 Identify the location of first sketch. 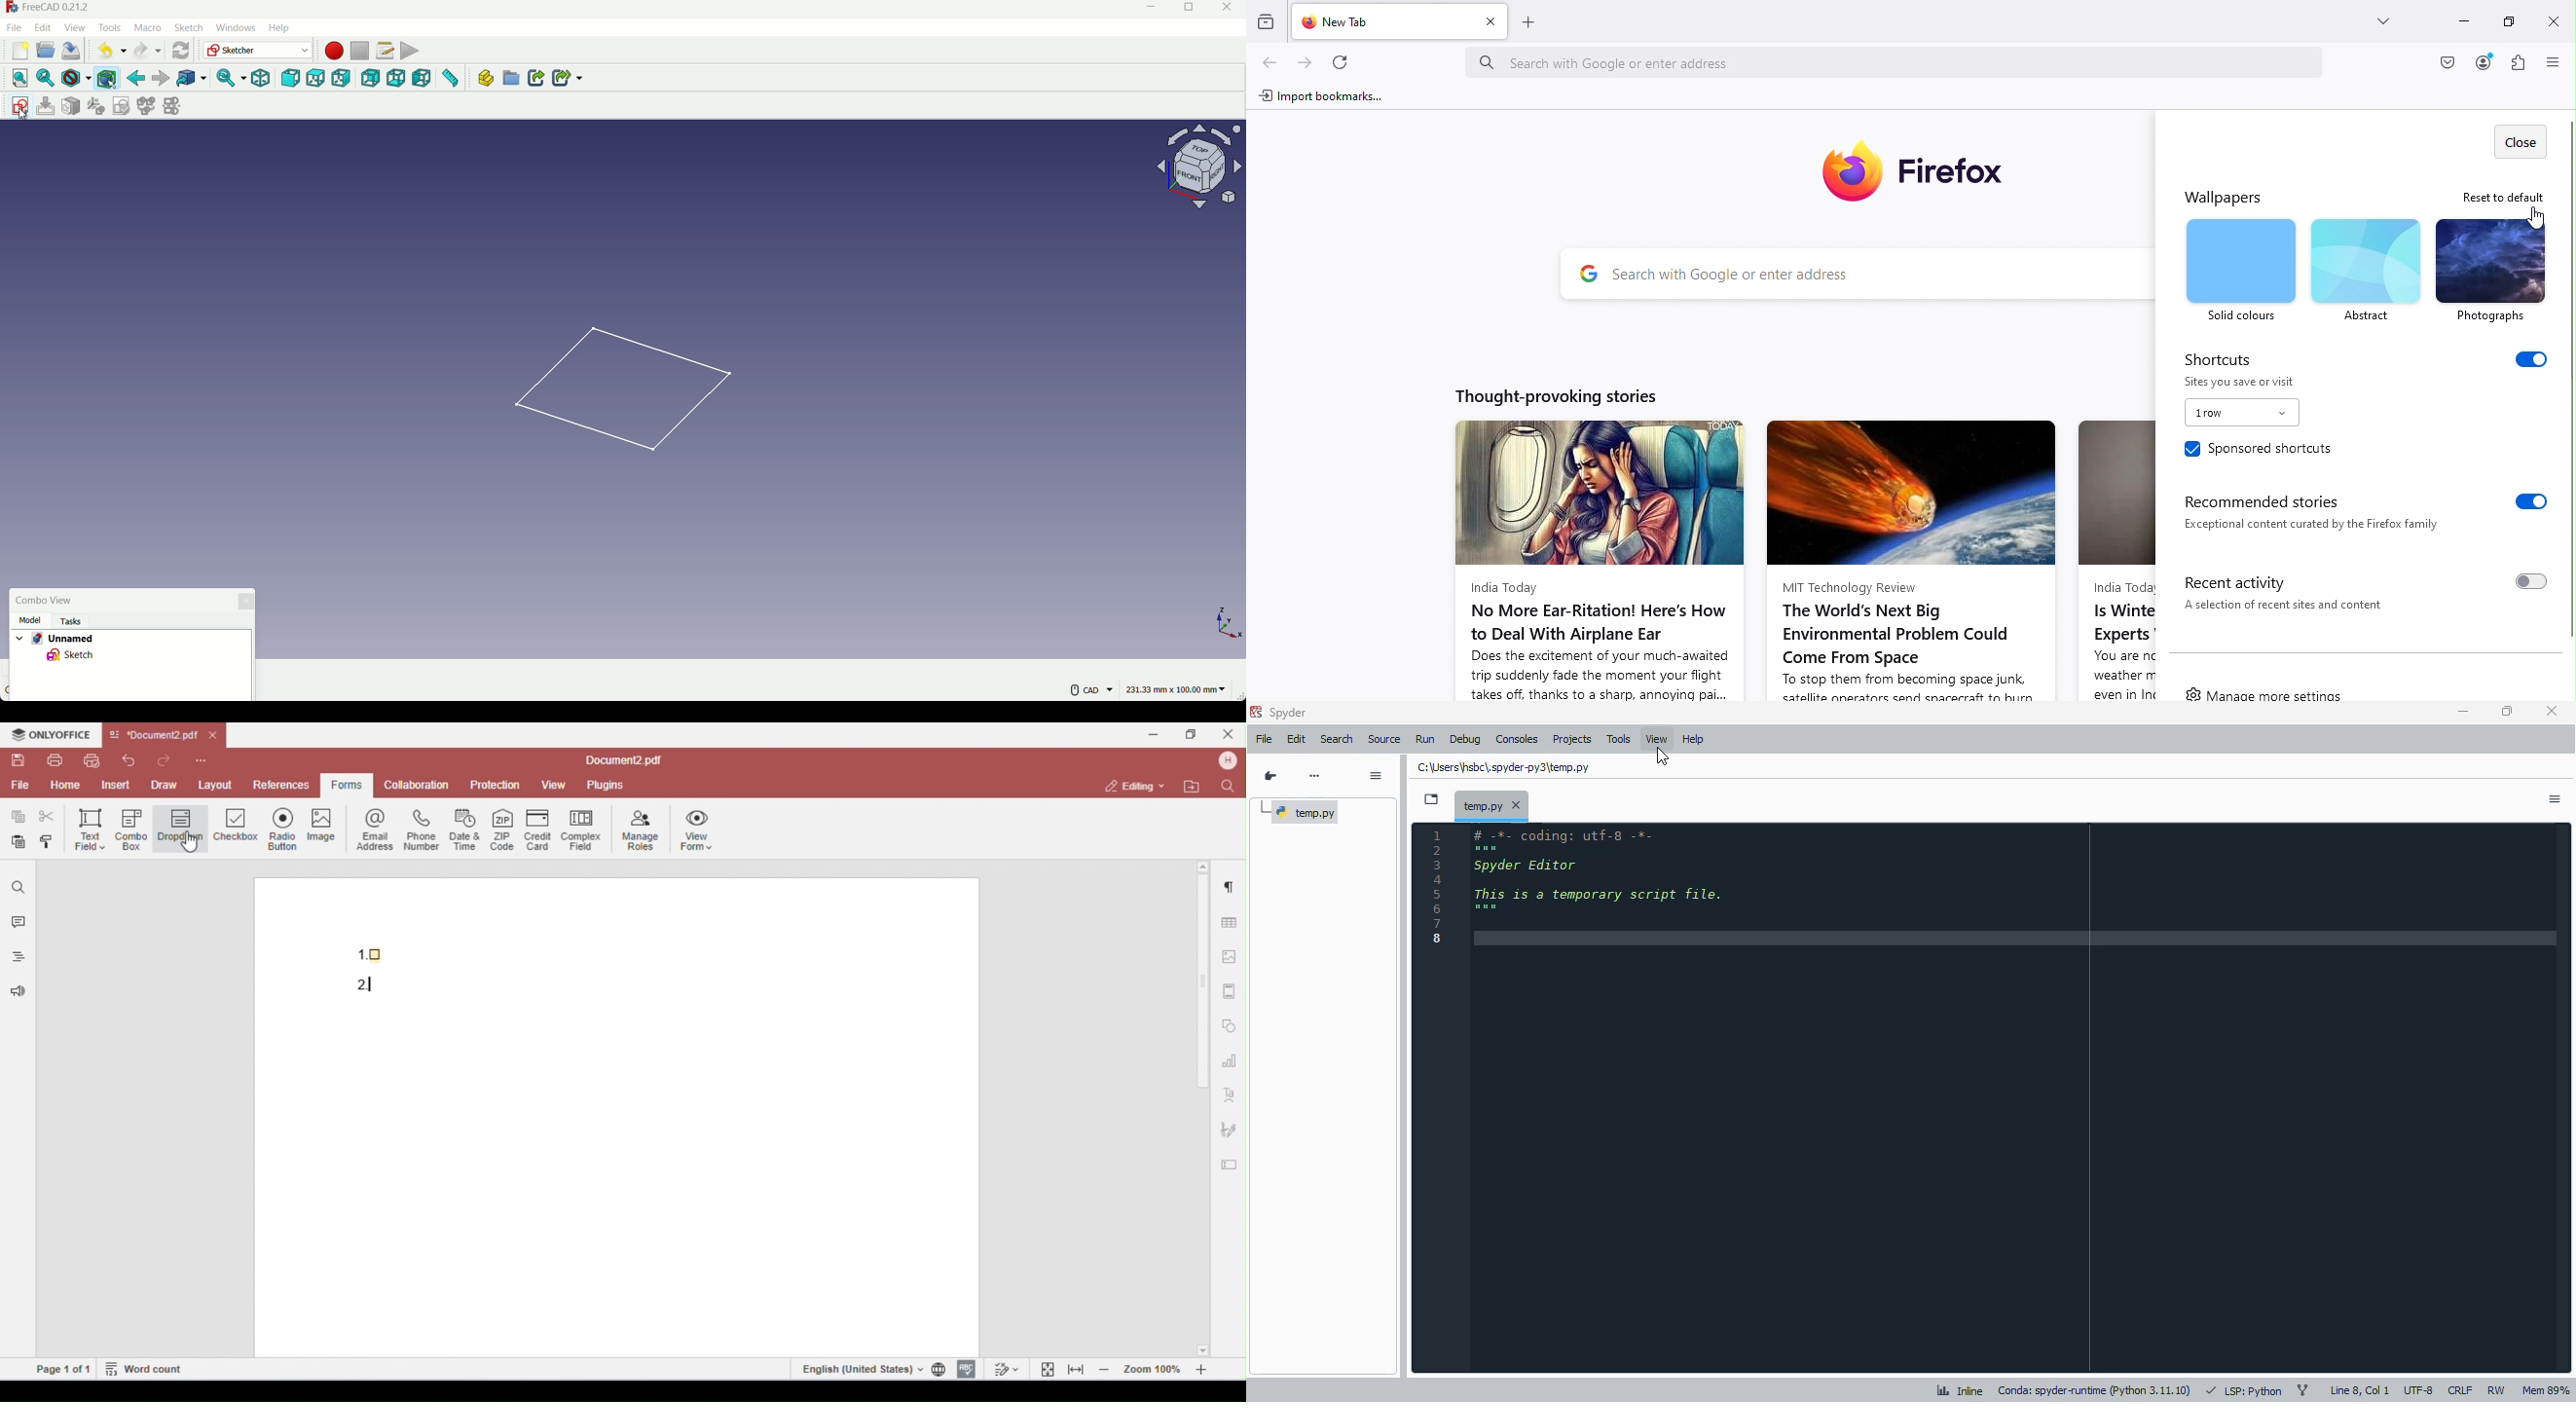
(624, 386).